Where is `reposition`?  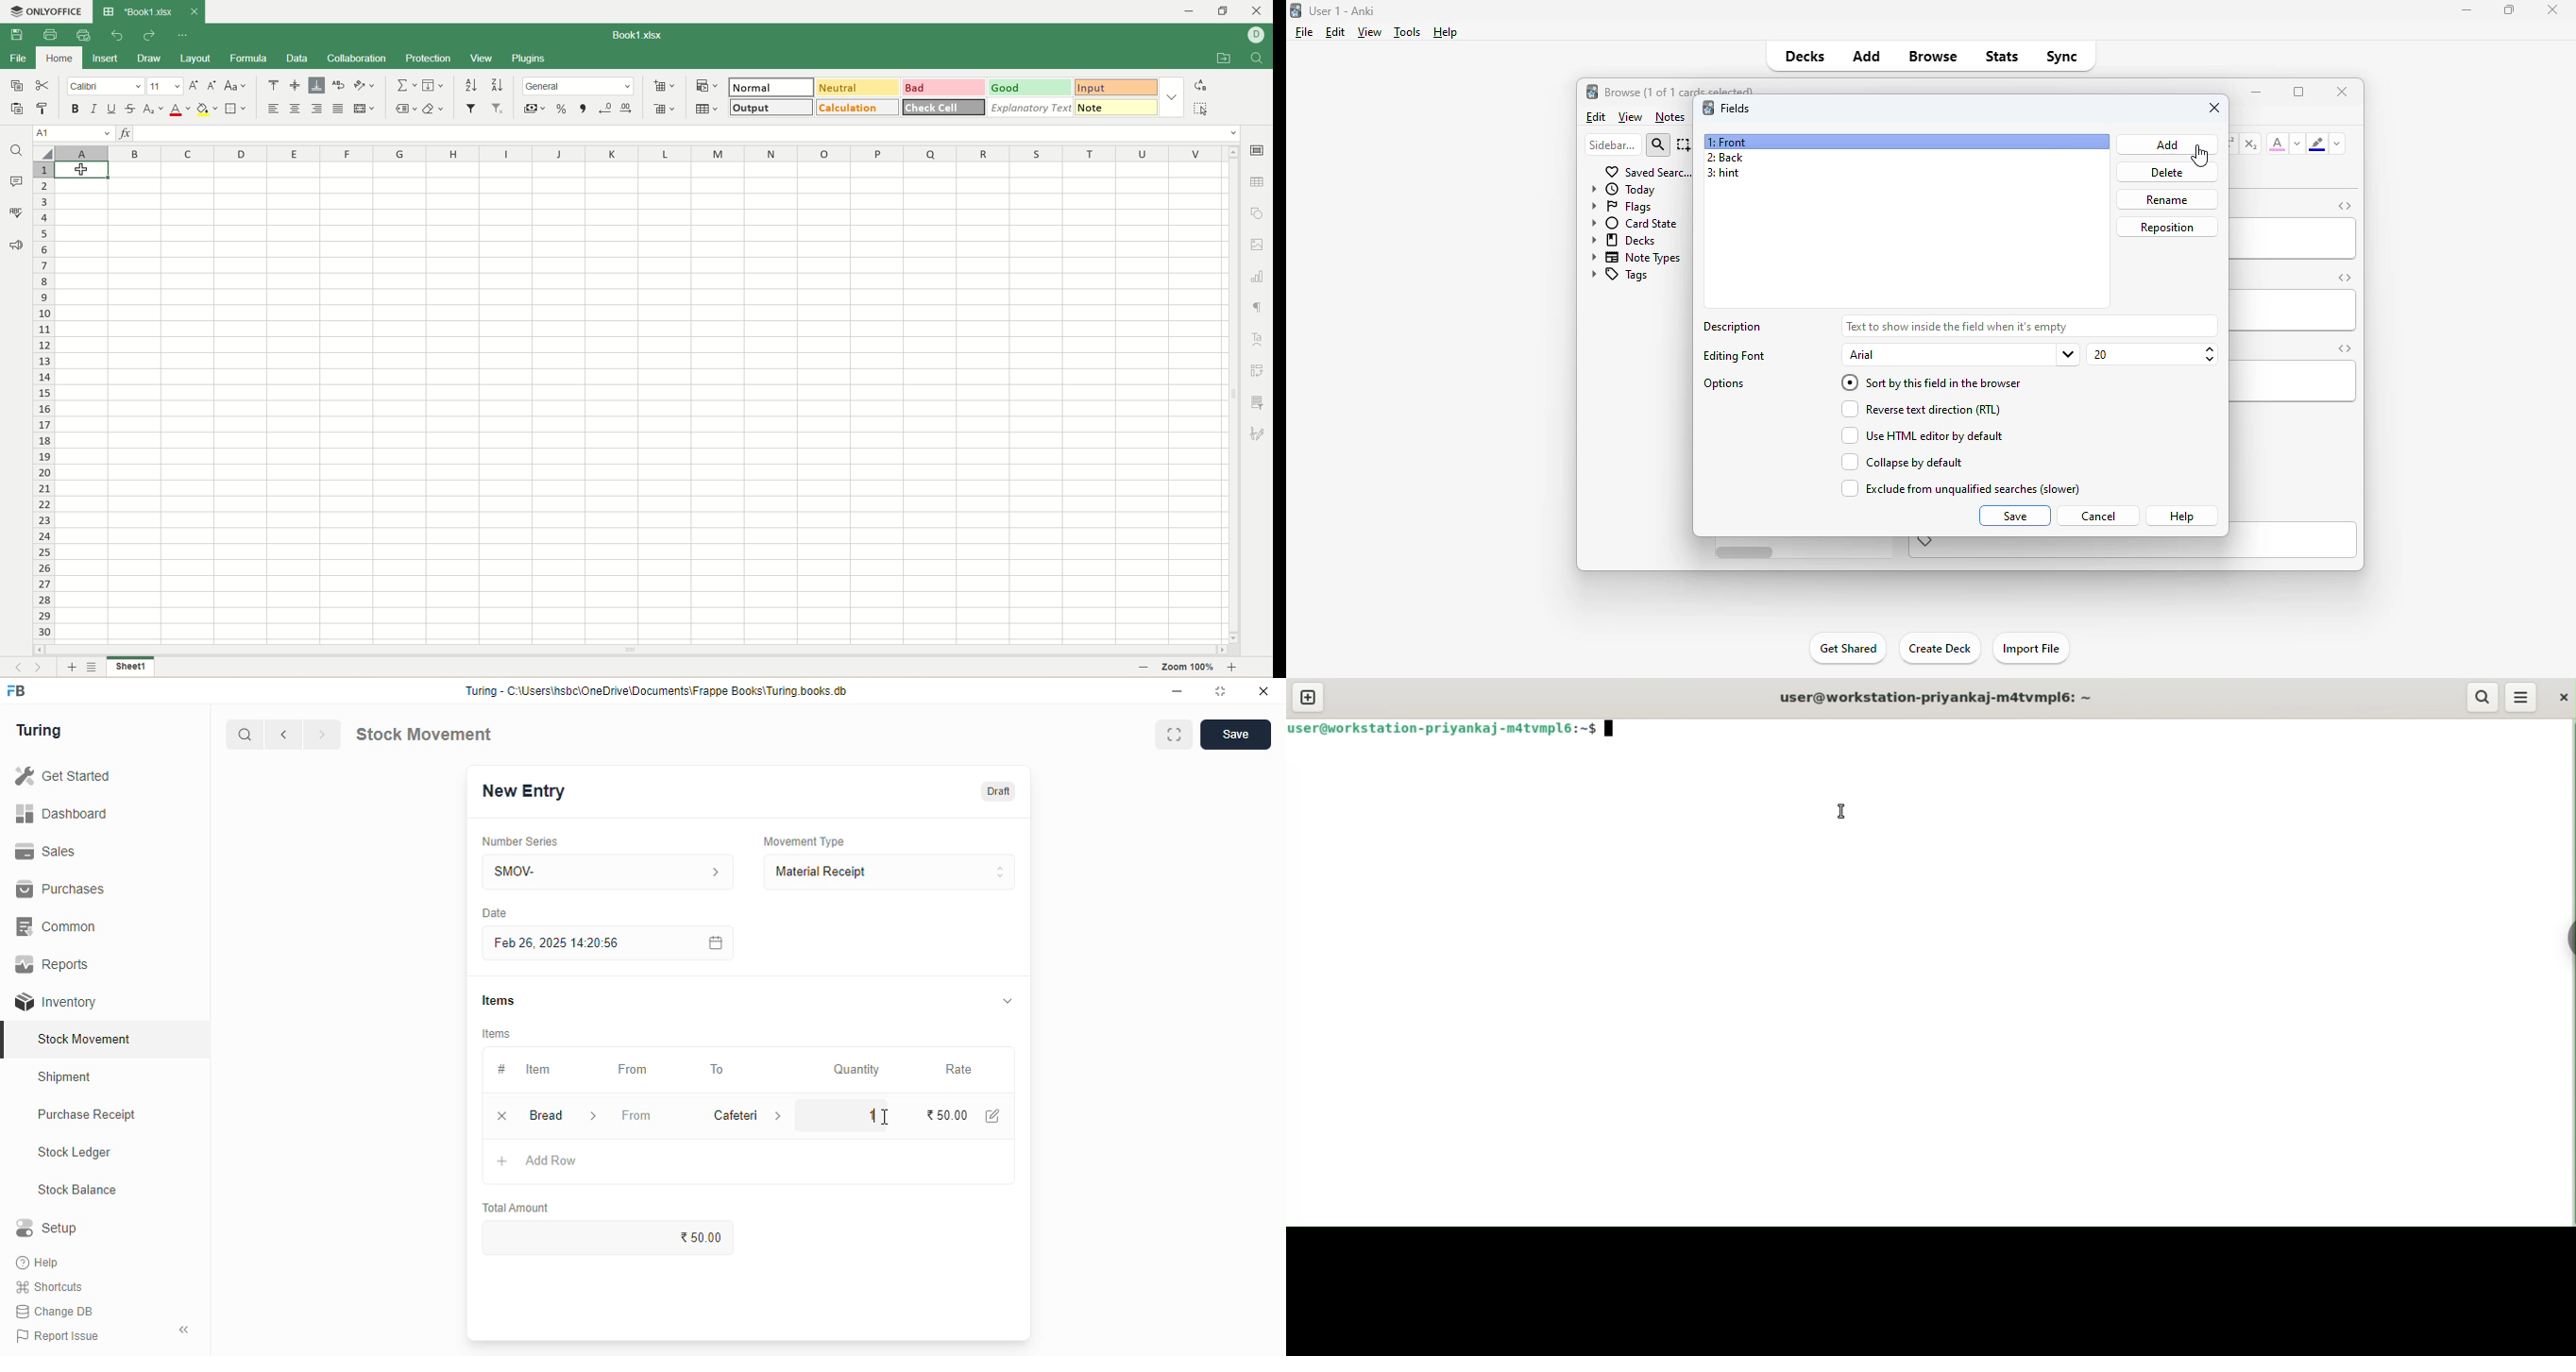 reposition is located at coordinates (2168, 228).